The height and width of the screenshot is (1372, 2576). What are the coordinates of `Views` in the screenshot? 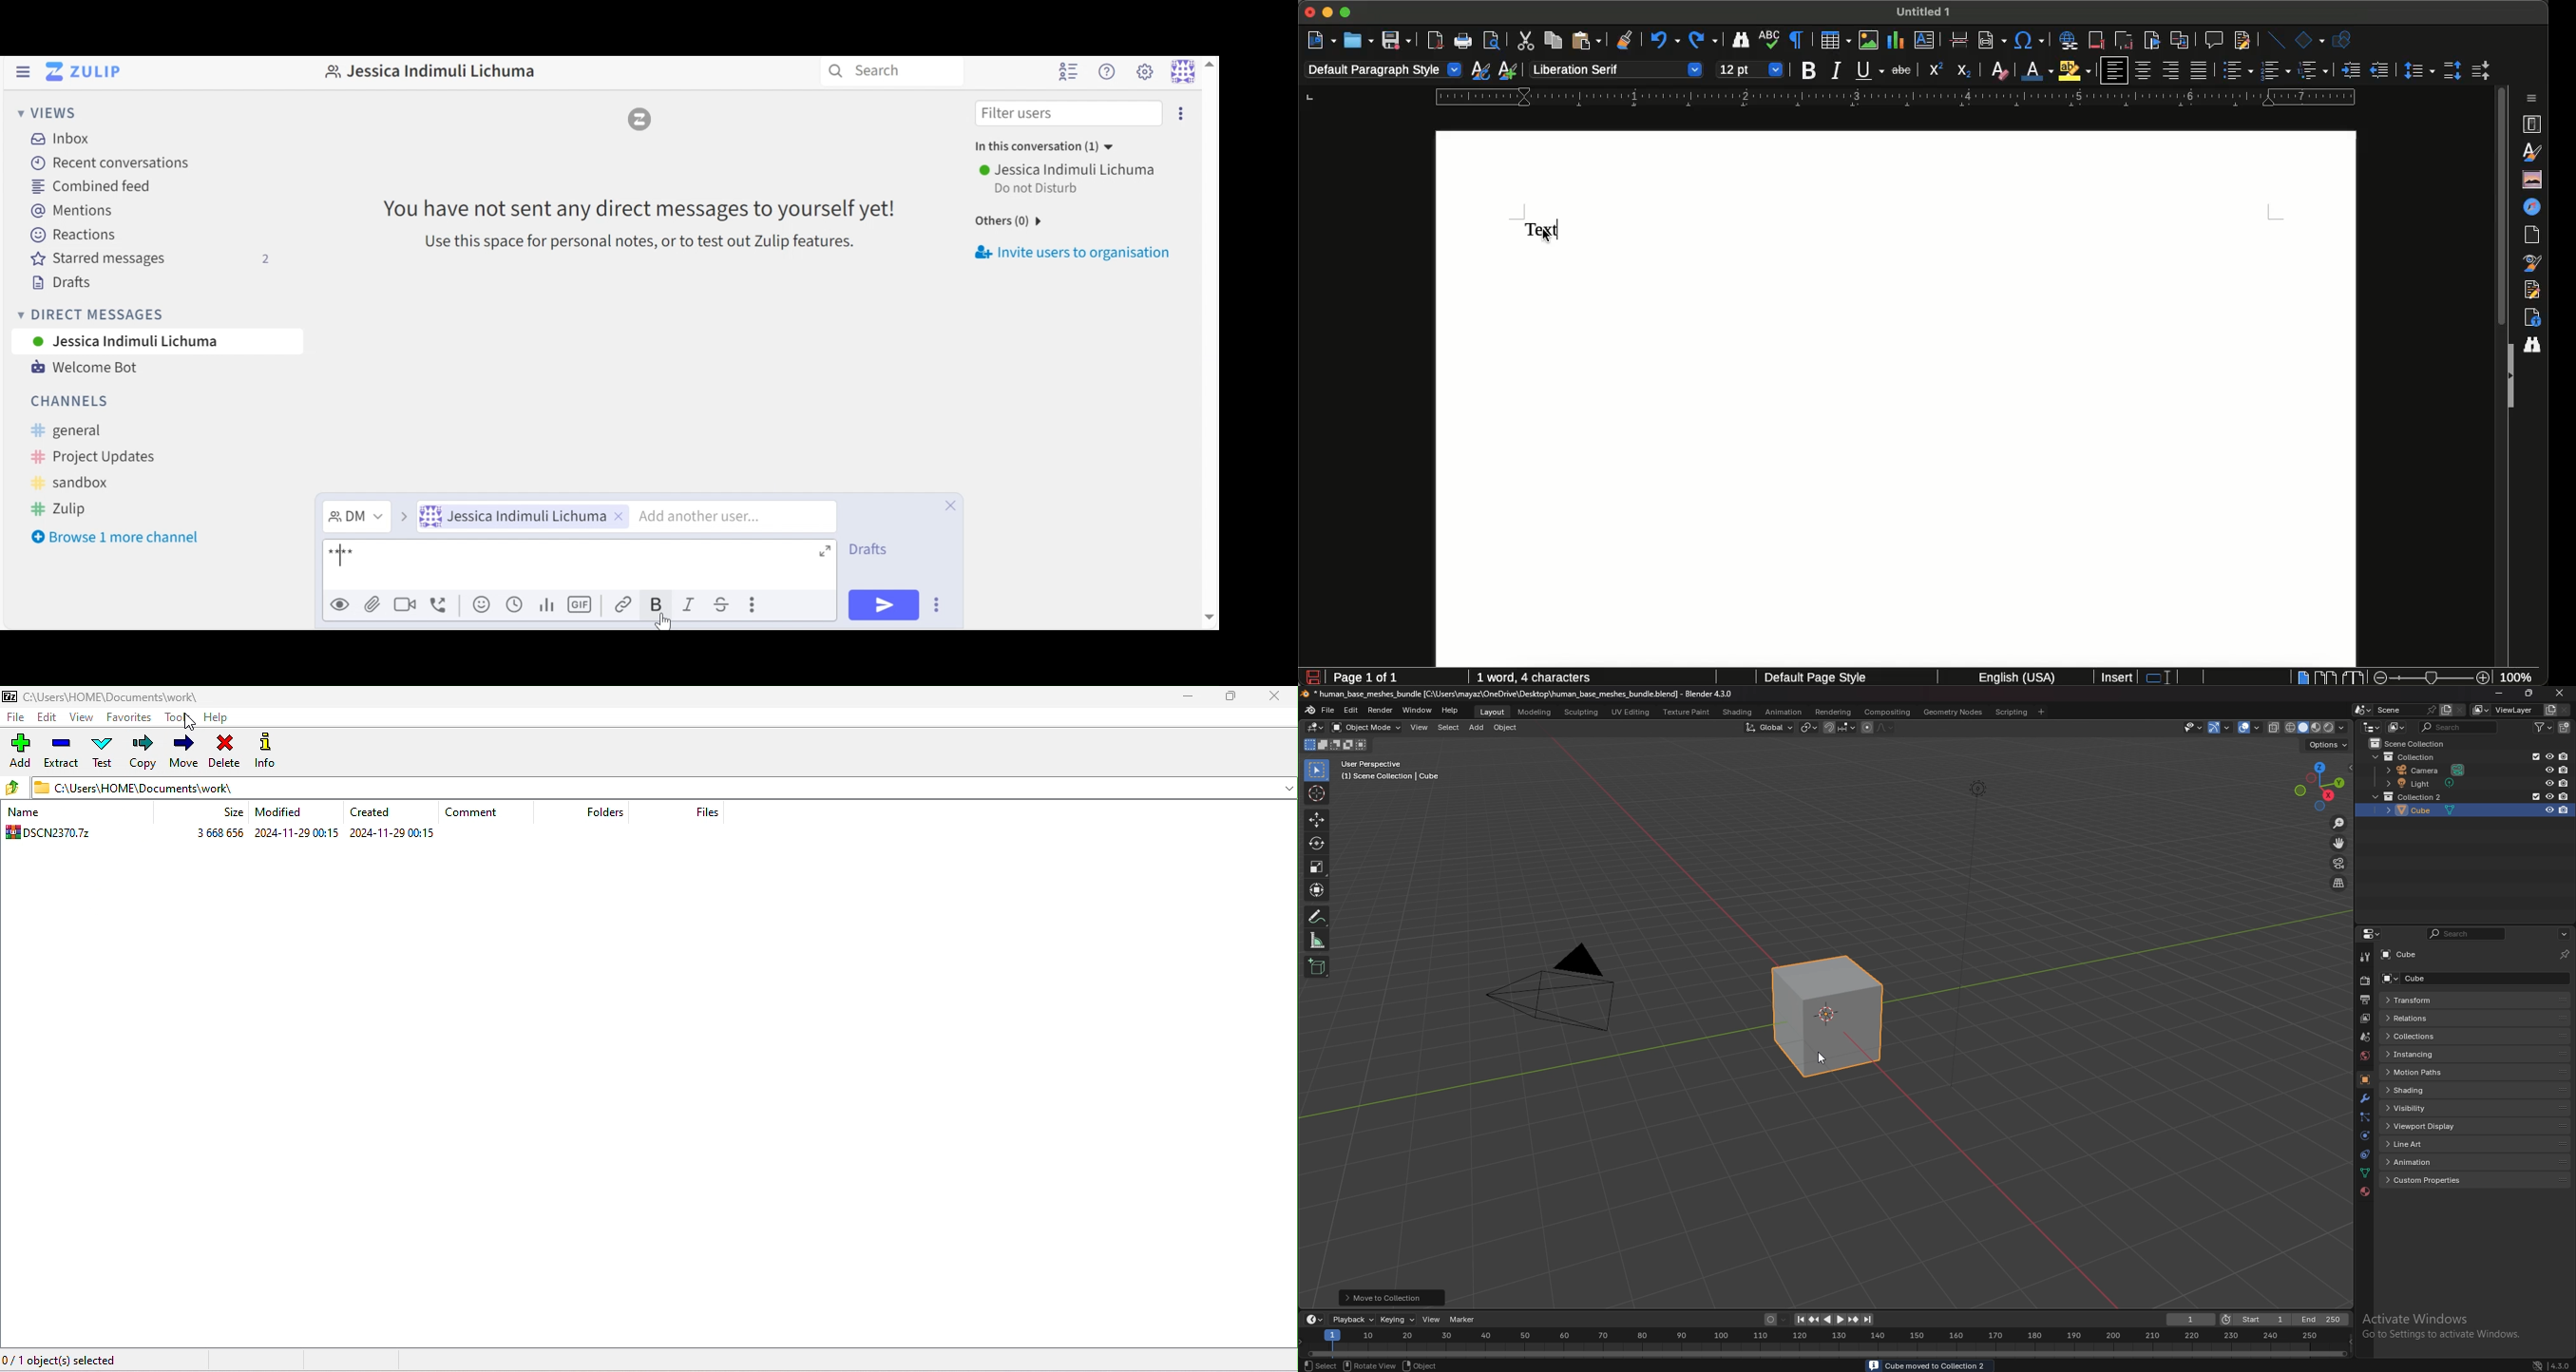 It's located at (48, 114).